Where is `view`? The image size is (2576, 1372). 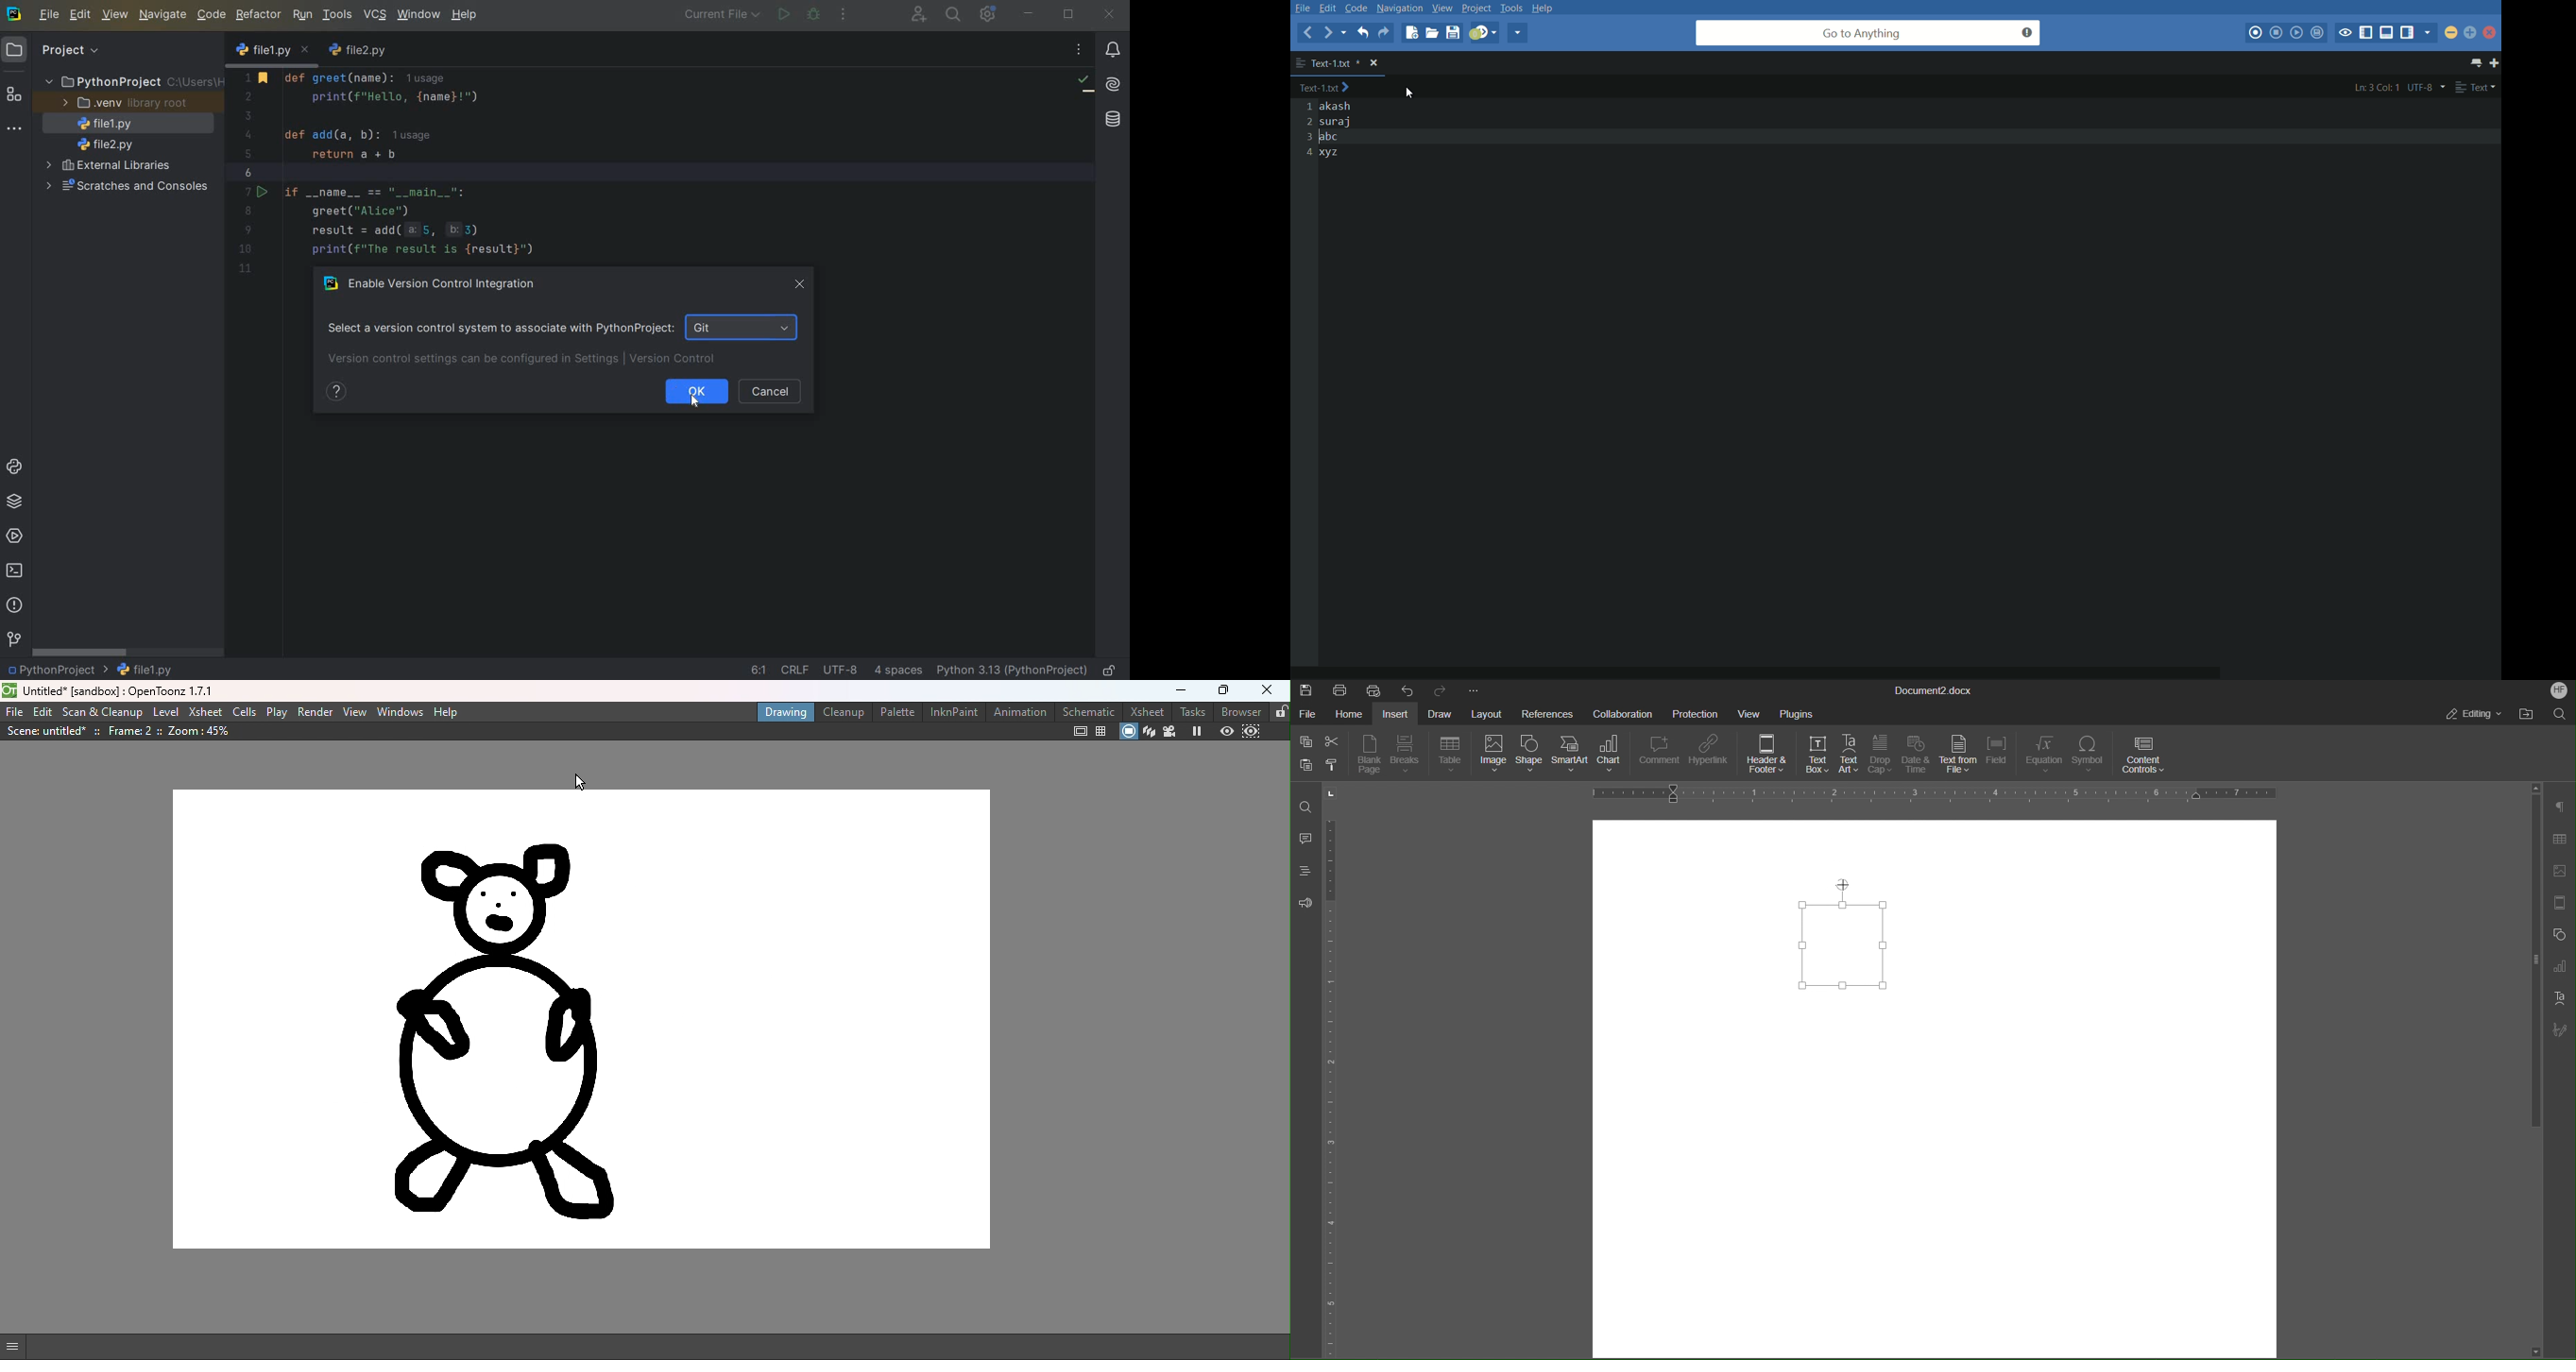 view is located at coordinates (116, 15).